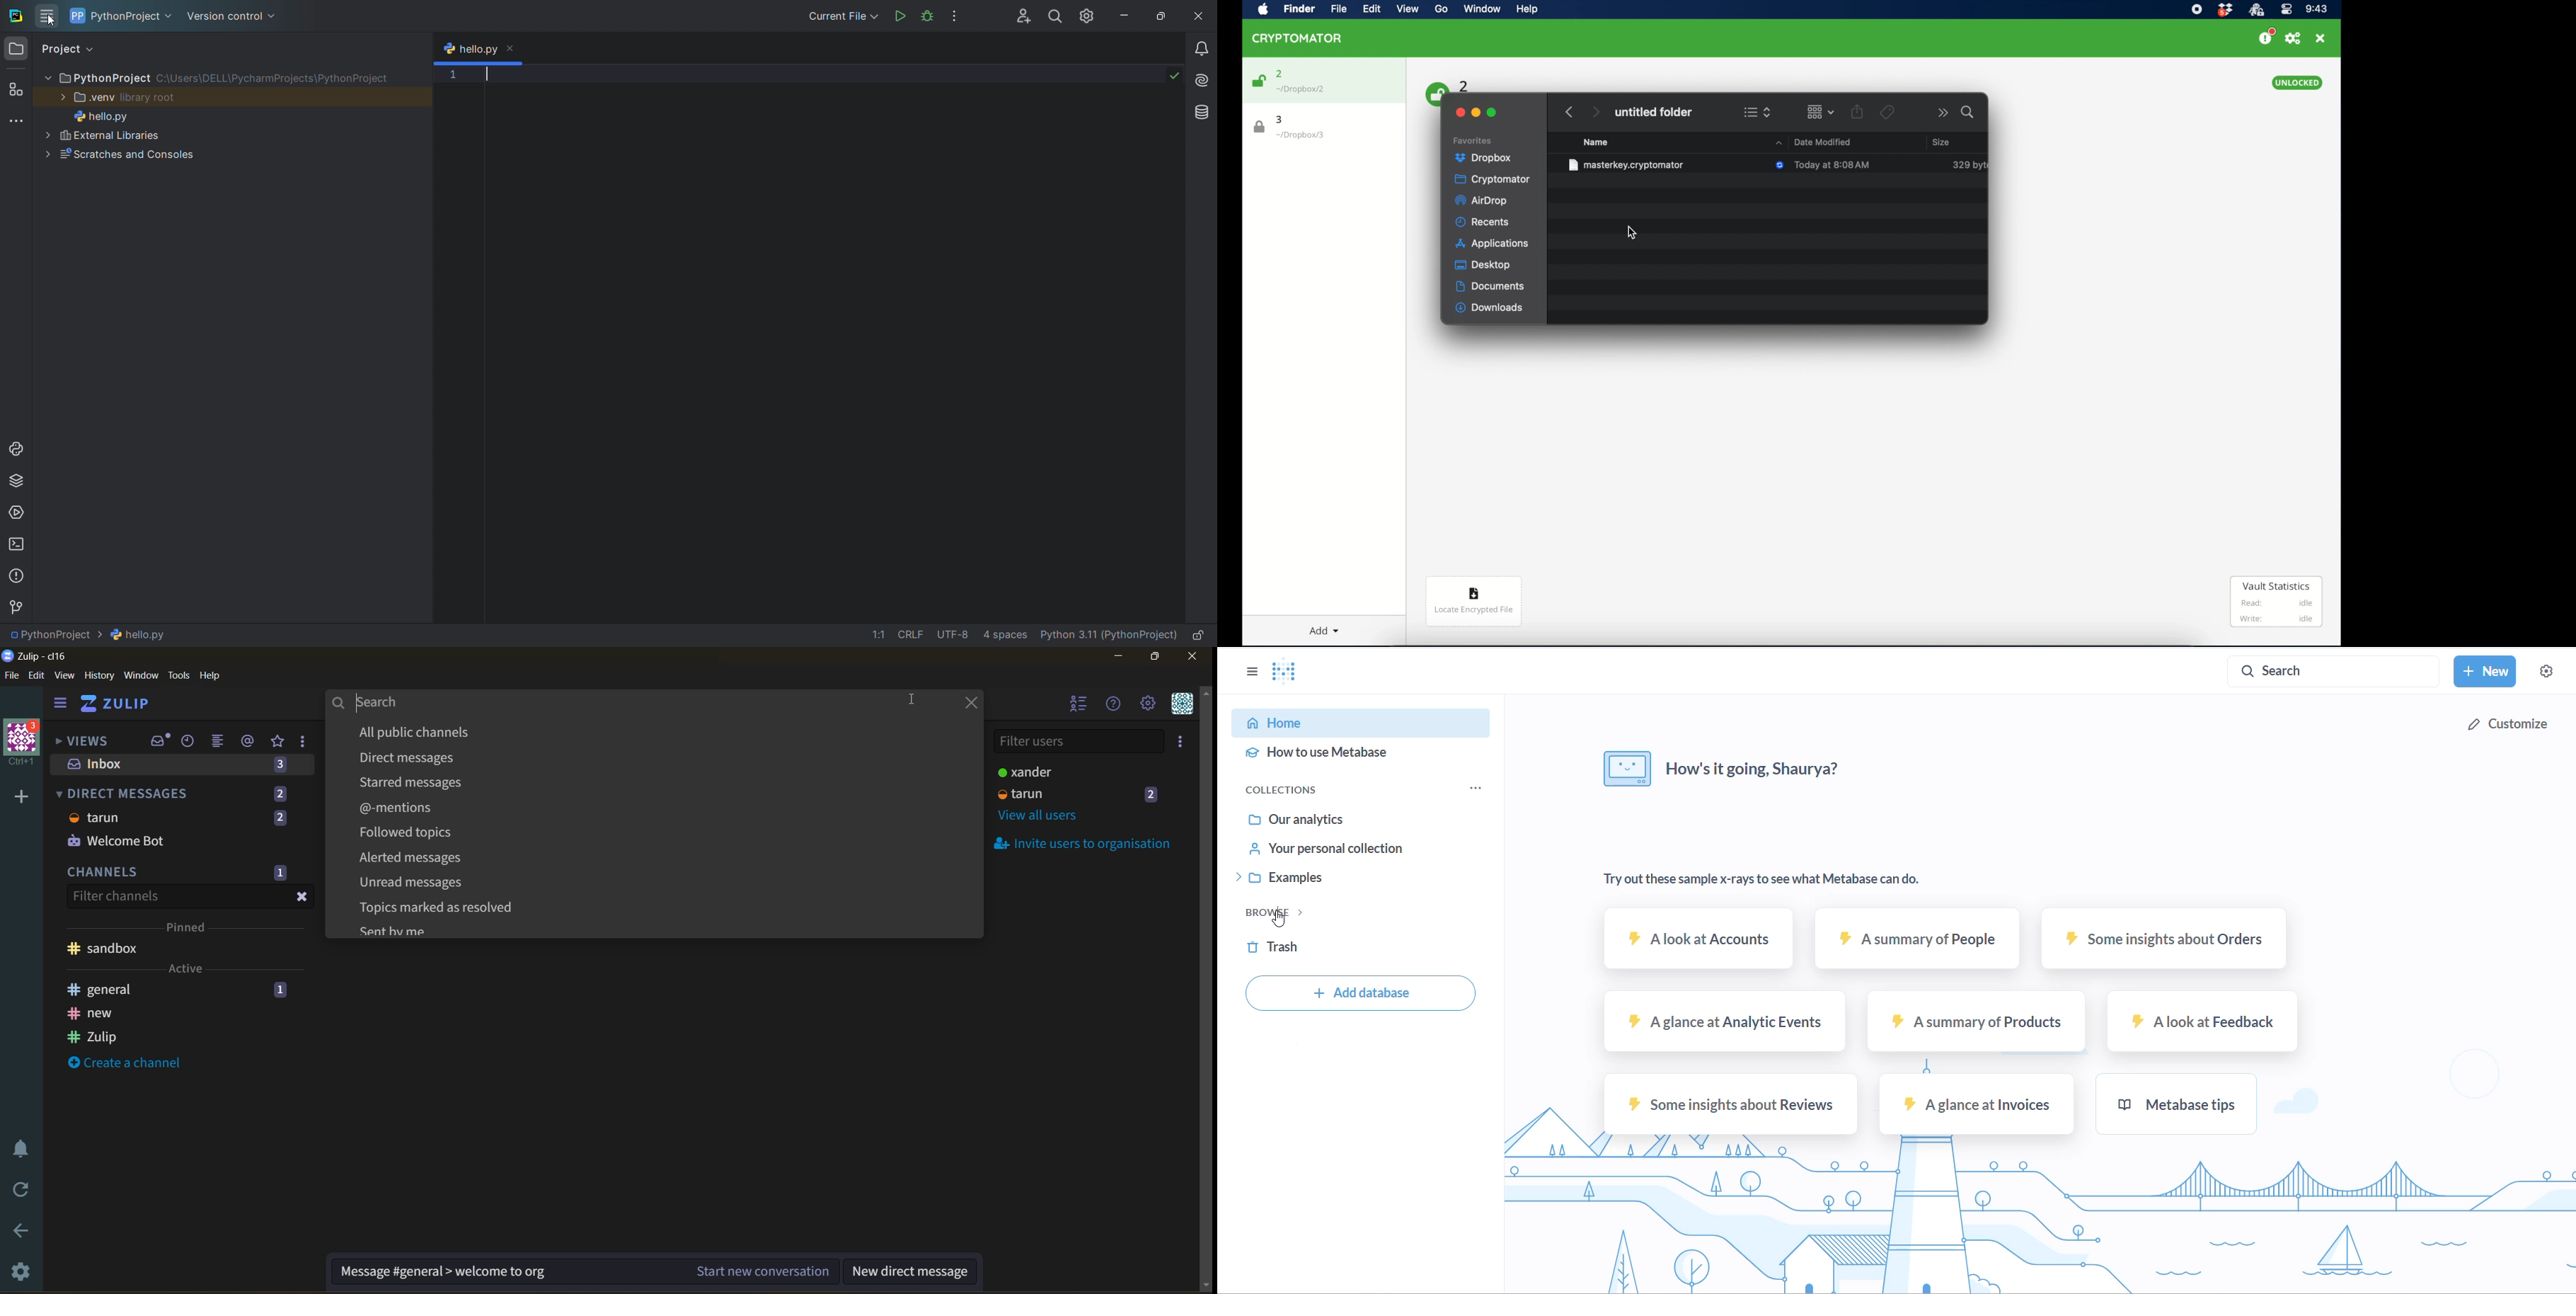  What do you see at coordinates (1481, 201) in the screenshot?
I see `airdrop` at bounding box center [1481, 201].